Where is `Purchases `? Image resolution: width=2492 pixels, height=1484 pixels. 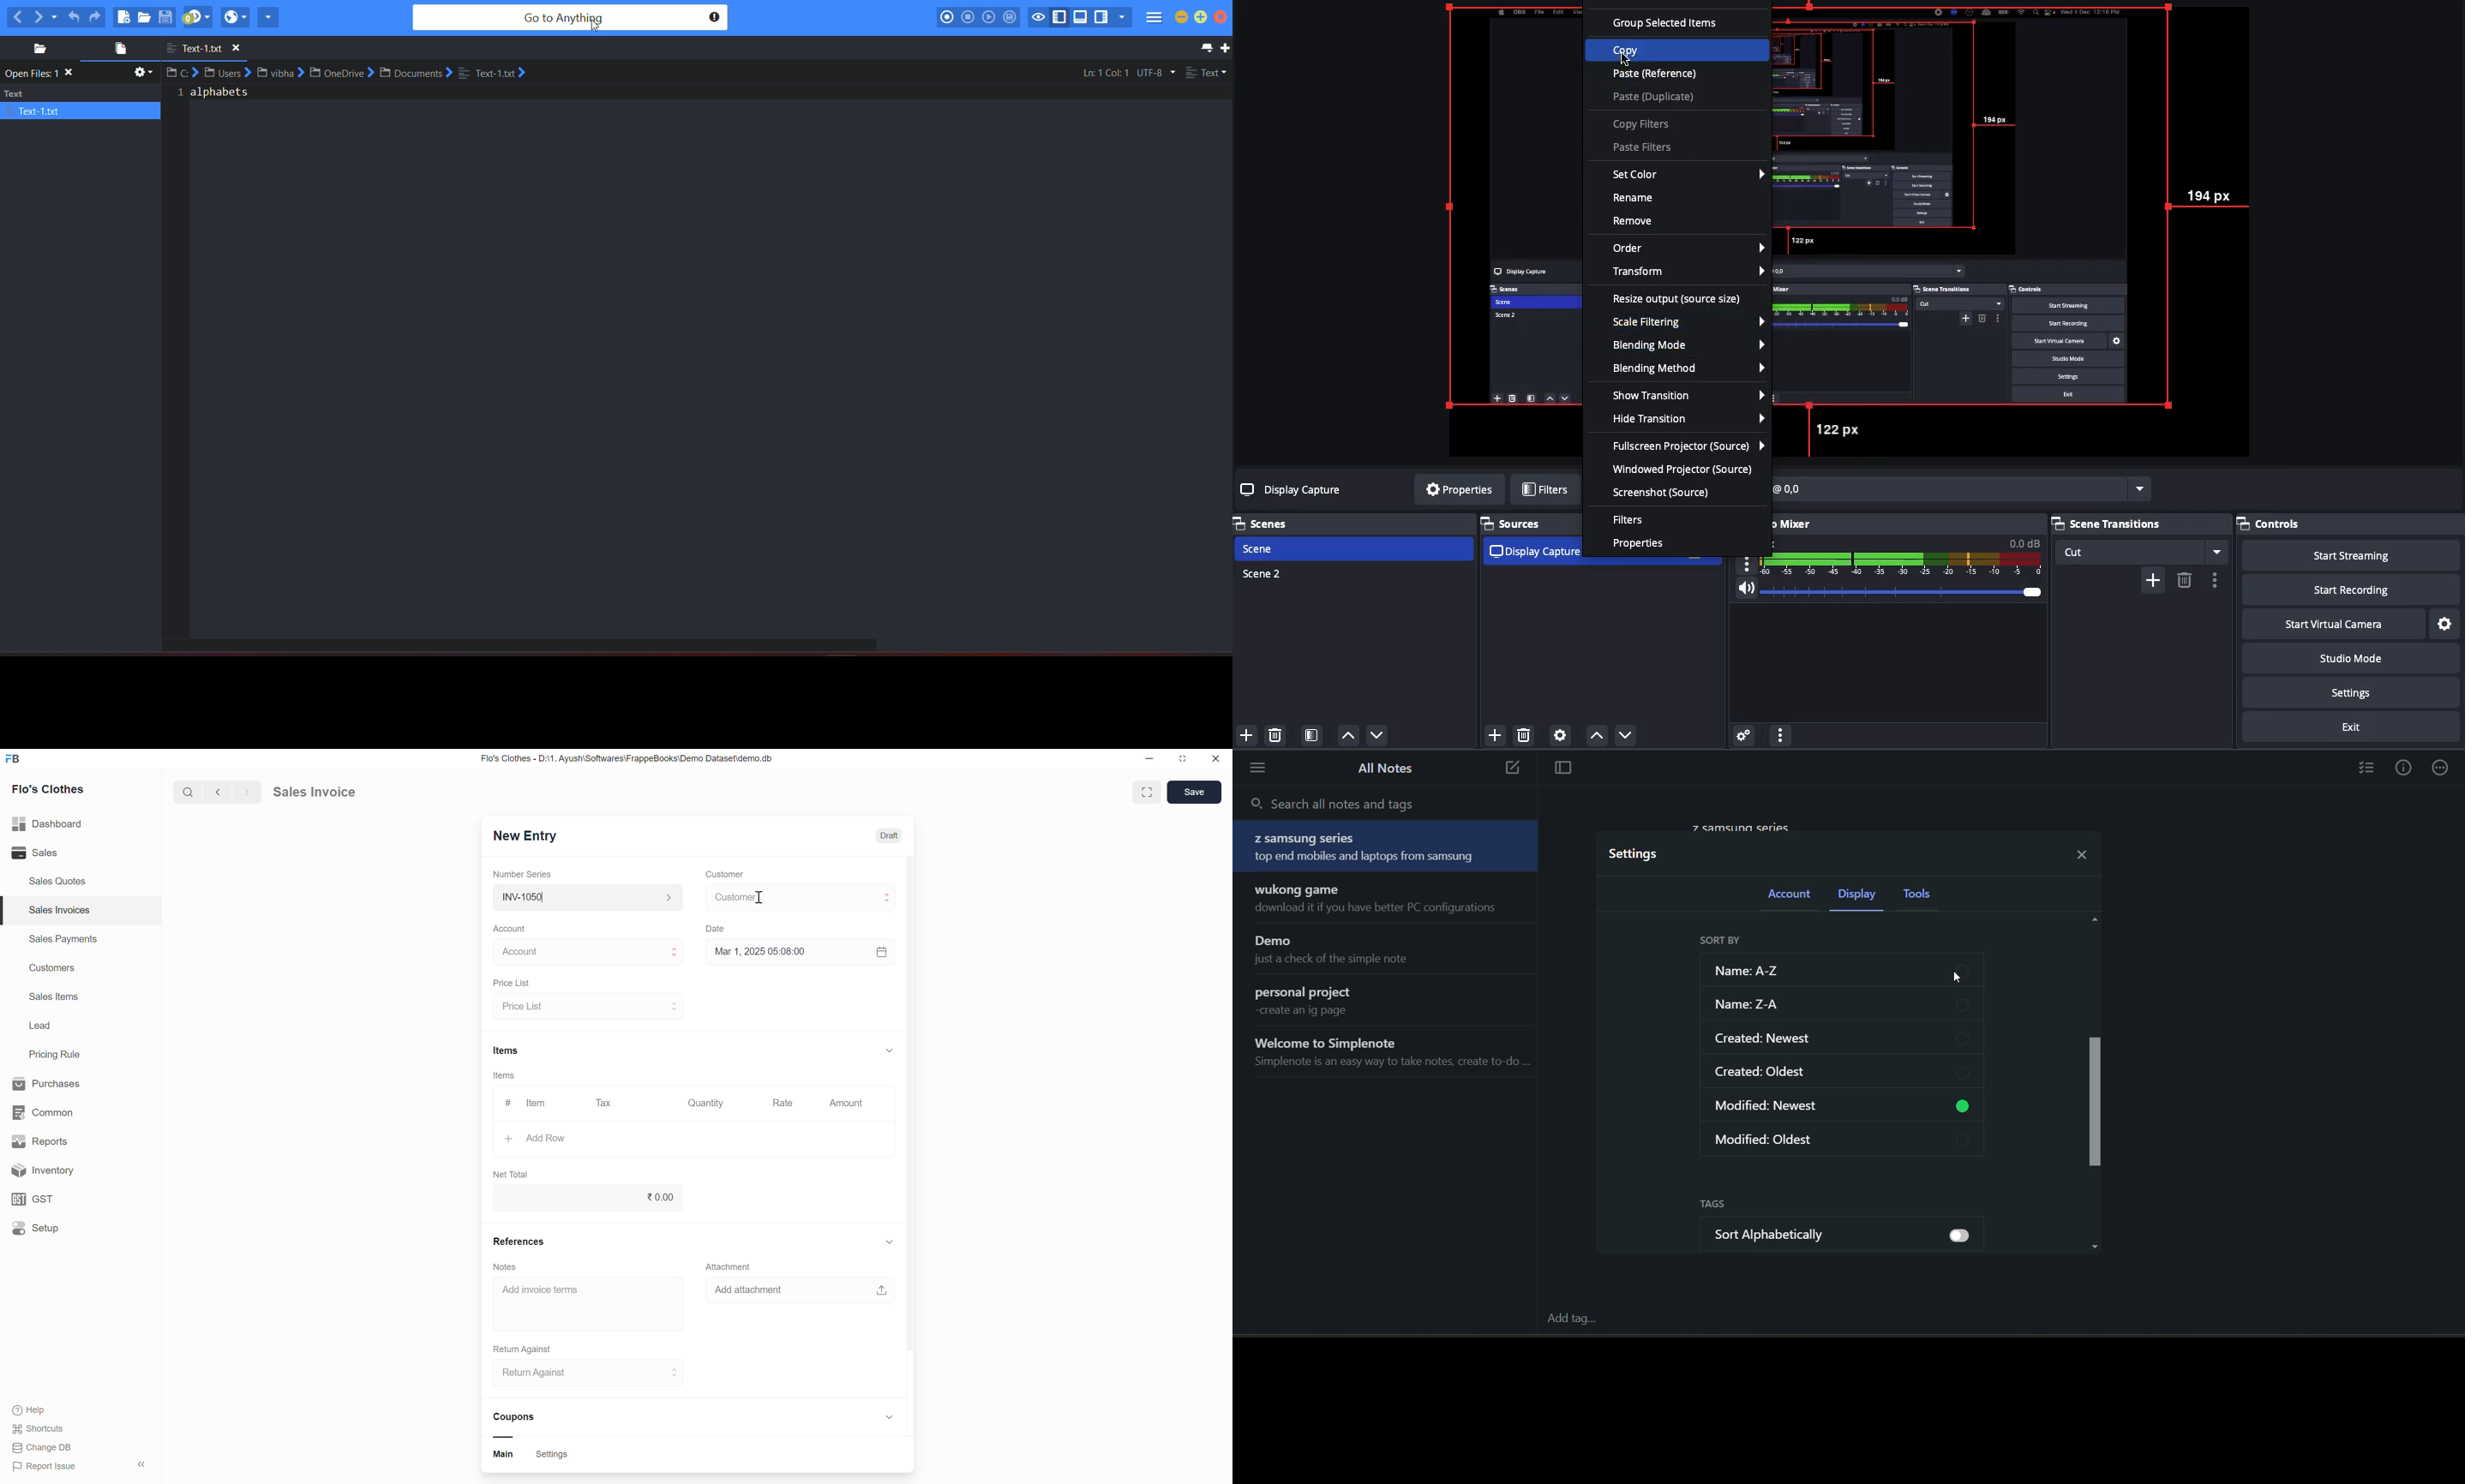 Purchases  is located at coordinates (62, 1082).